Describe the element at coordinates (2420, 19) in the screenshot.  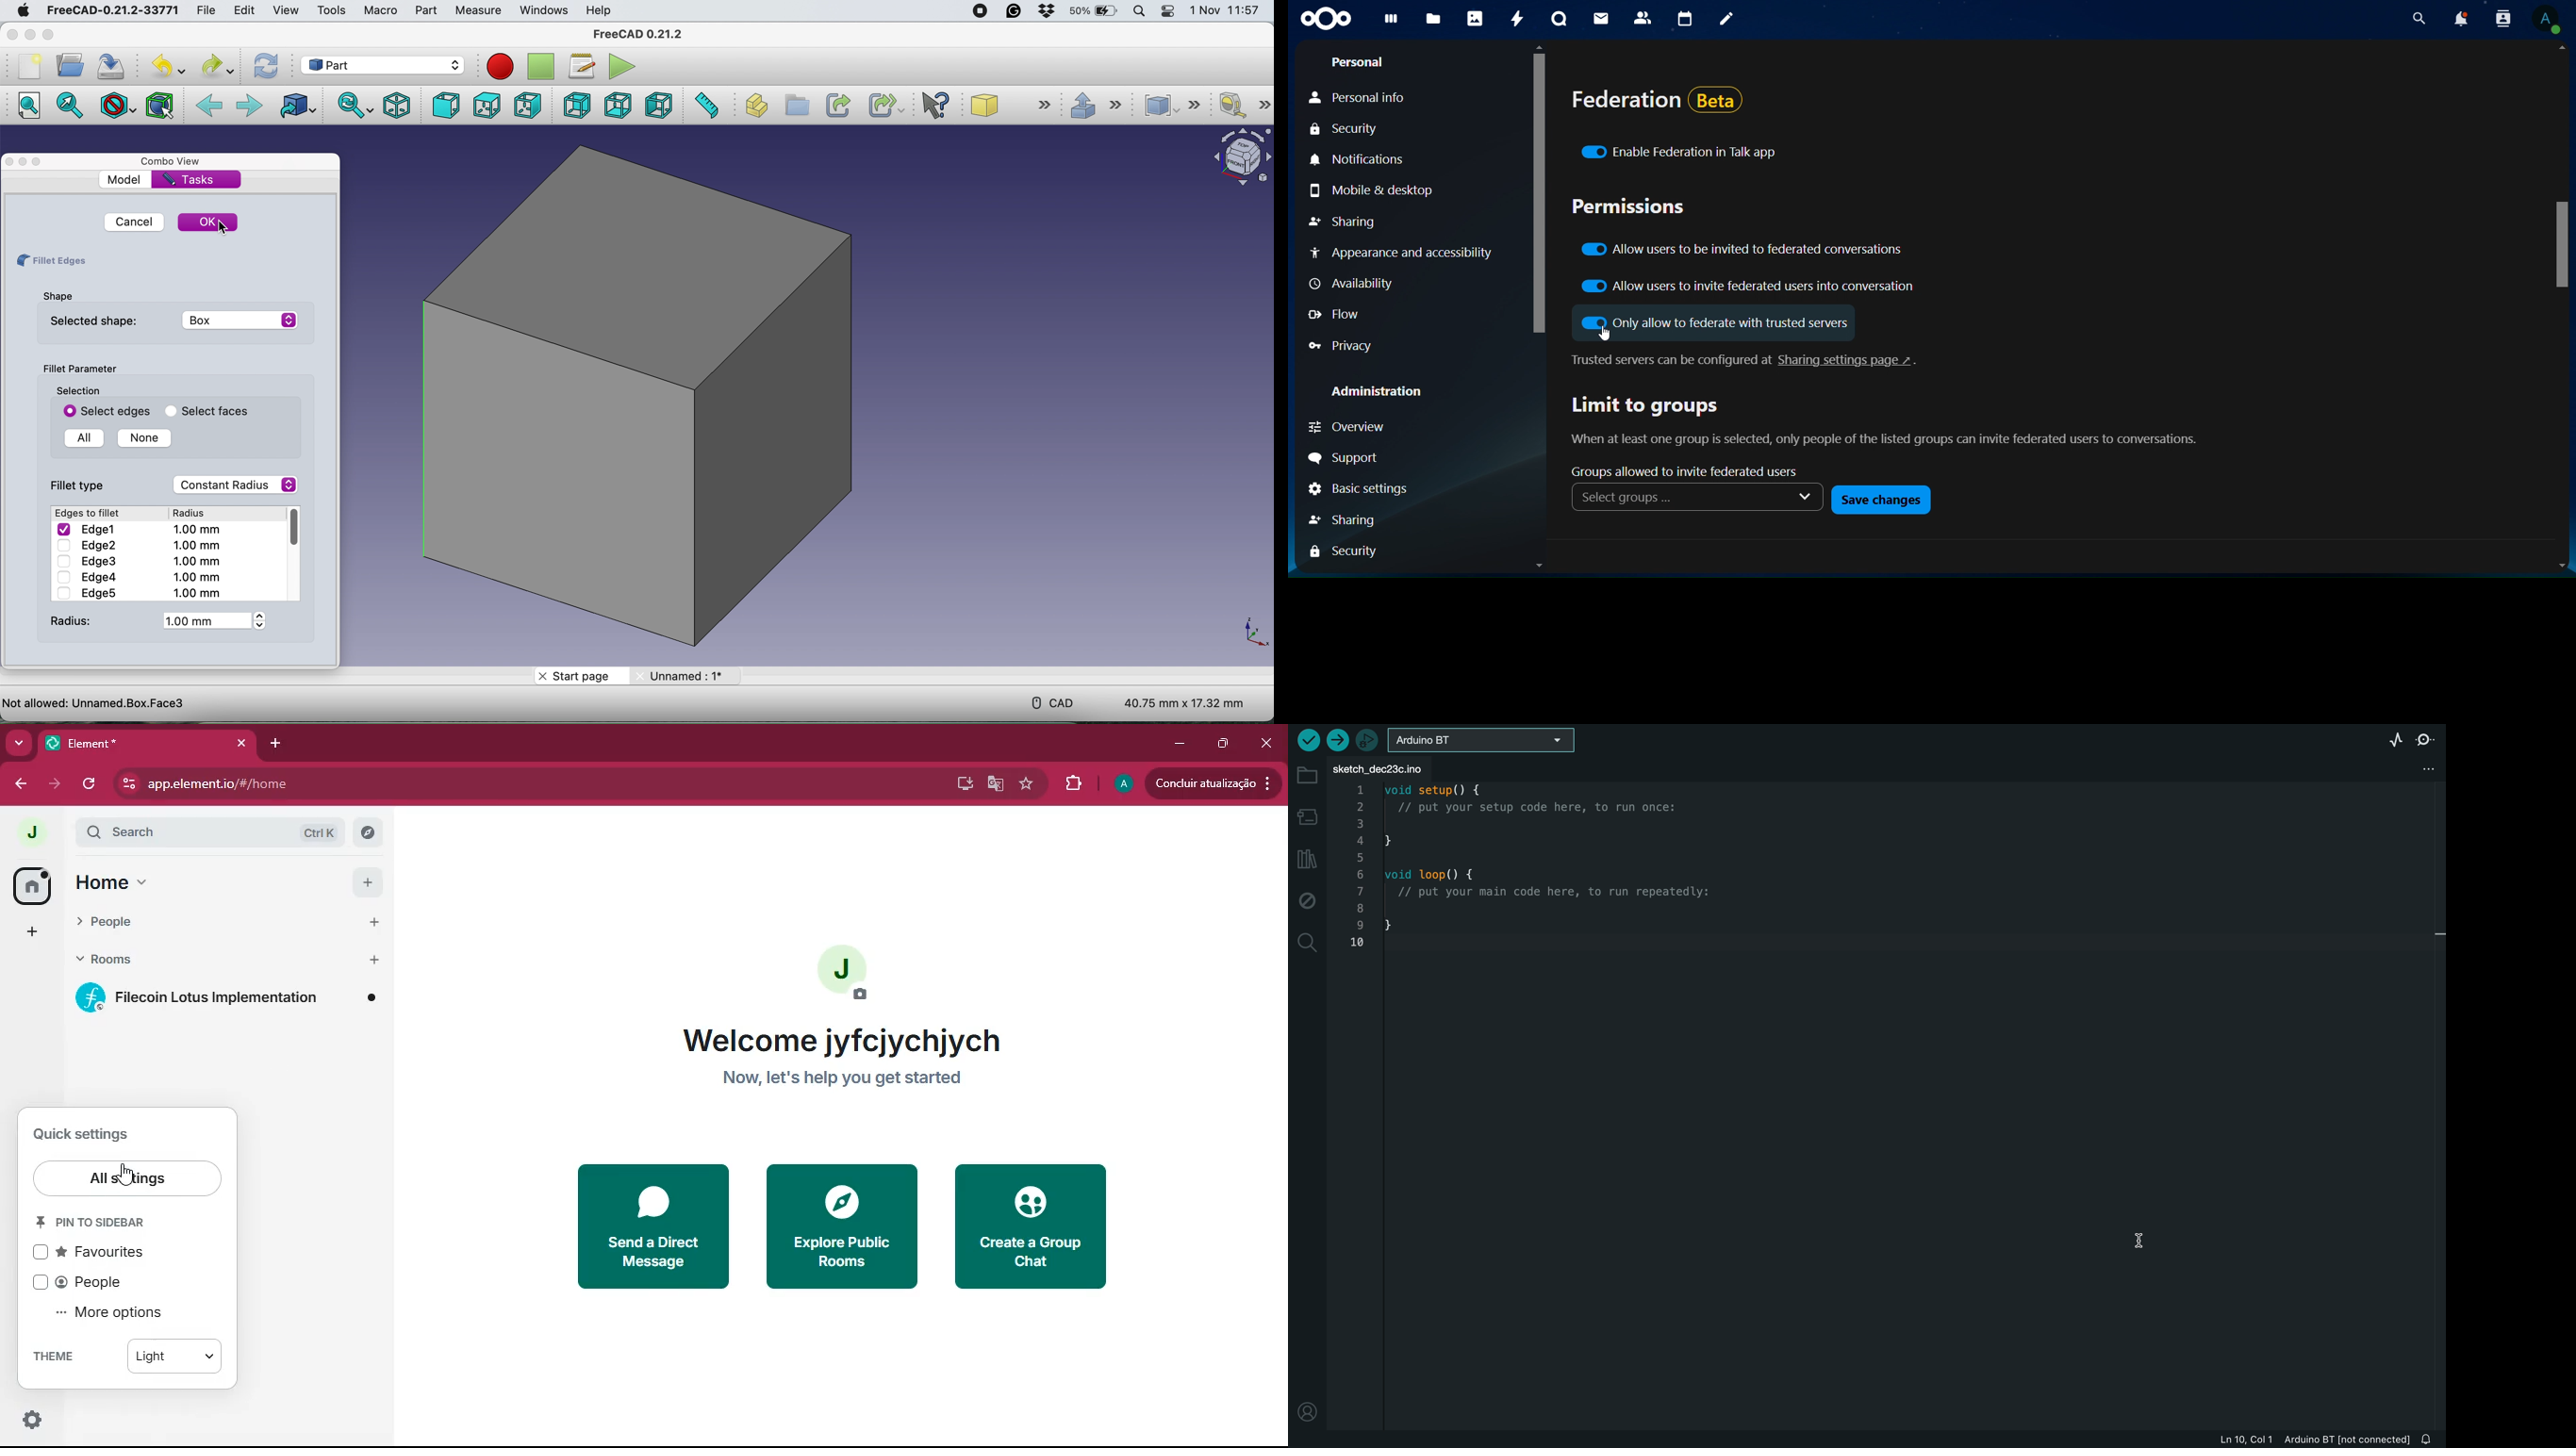
I see `search` at that location.